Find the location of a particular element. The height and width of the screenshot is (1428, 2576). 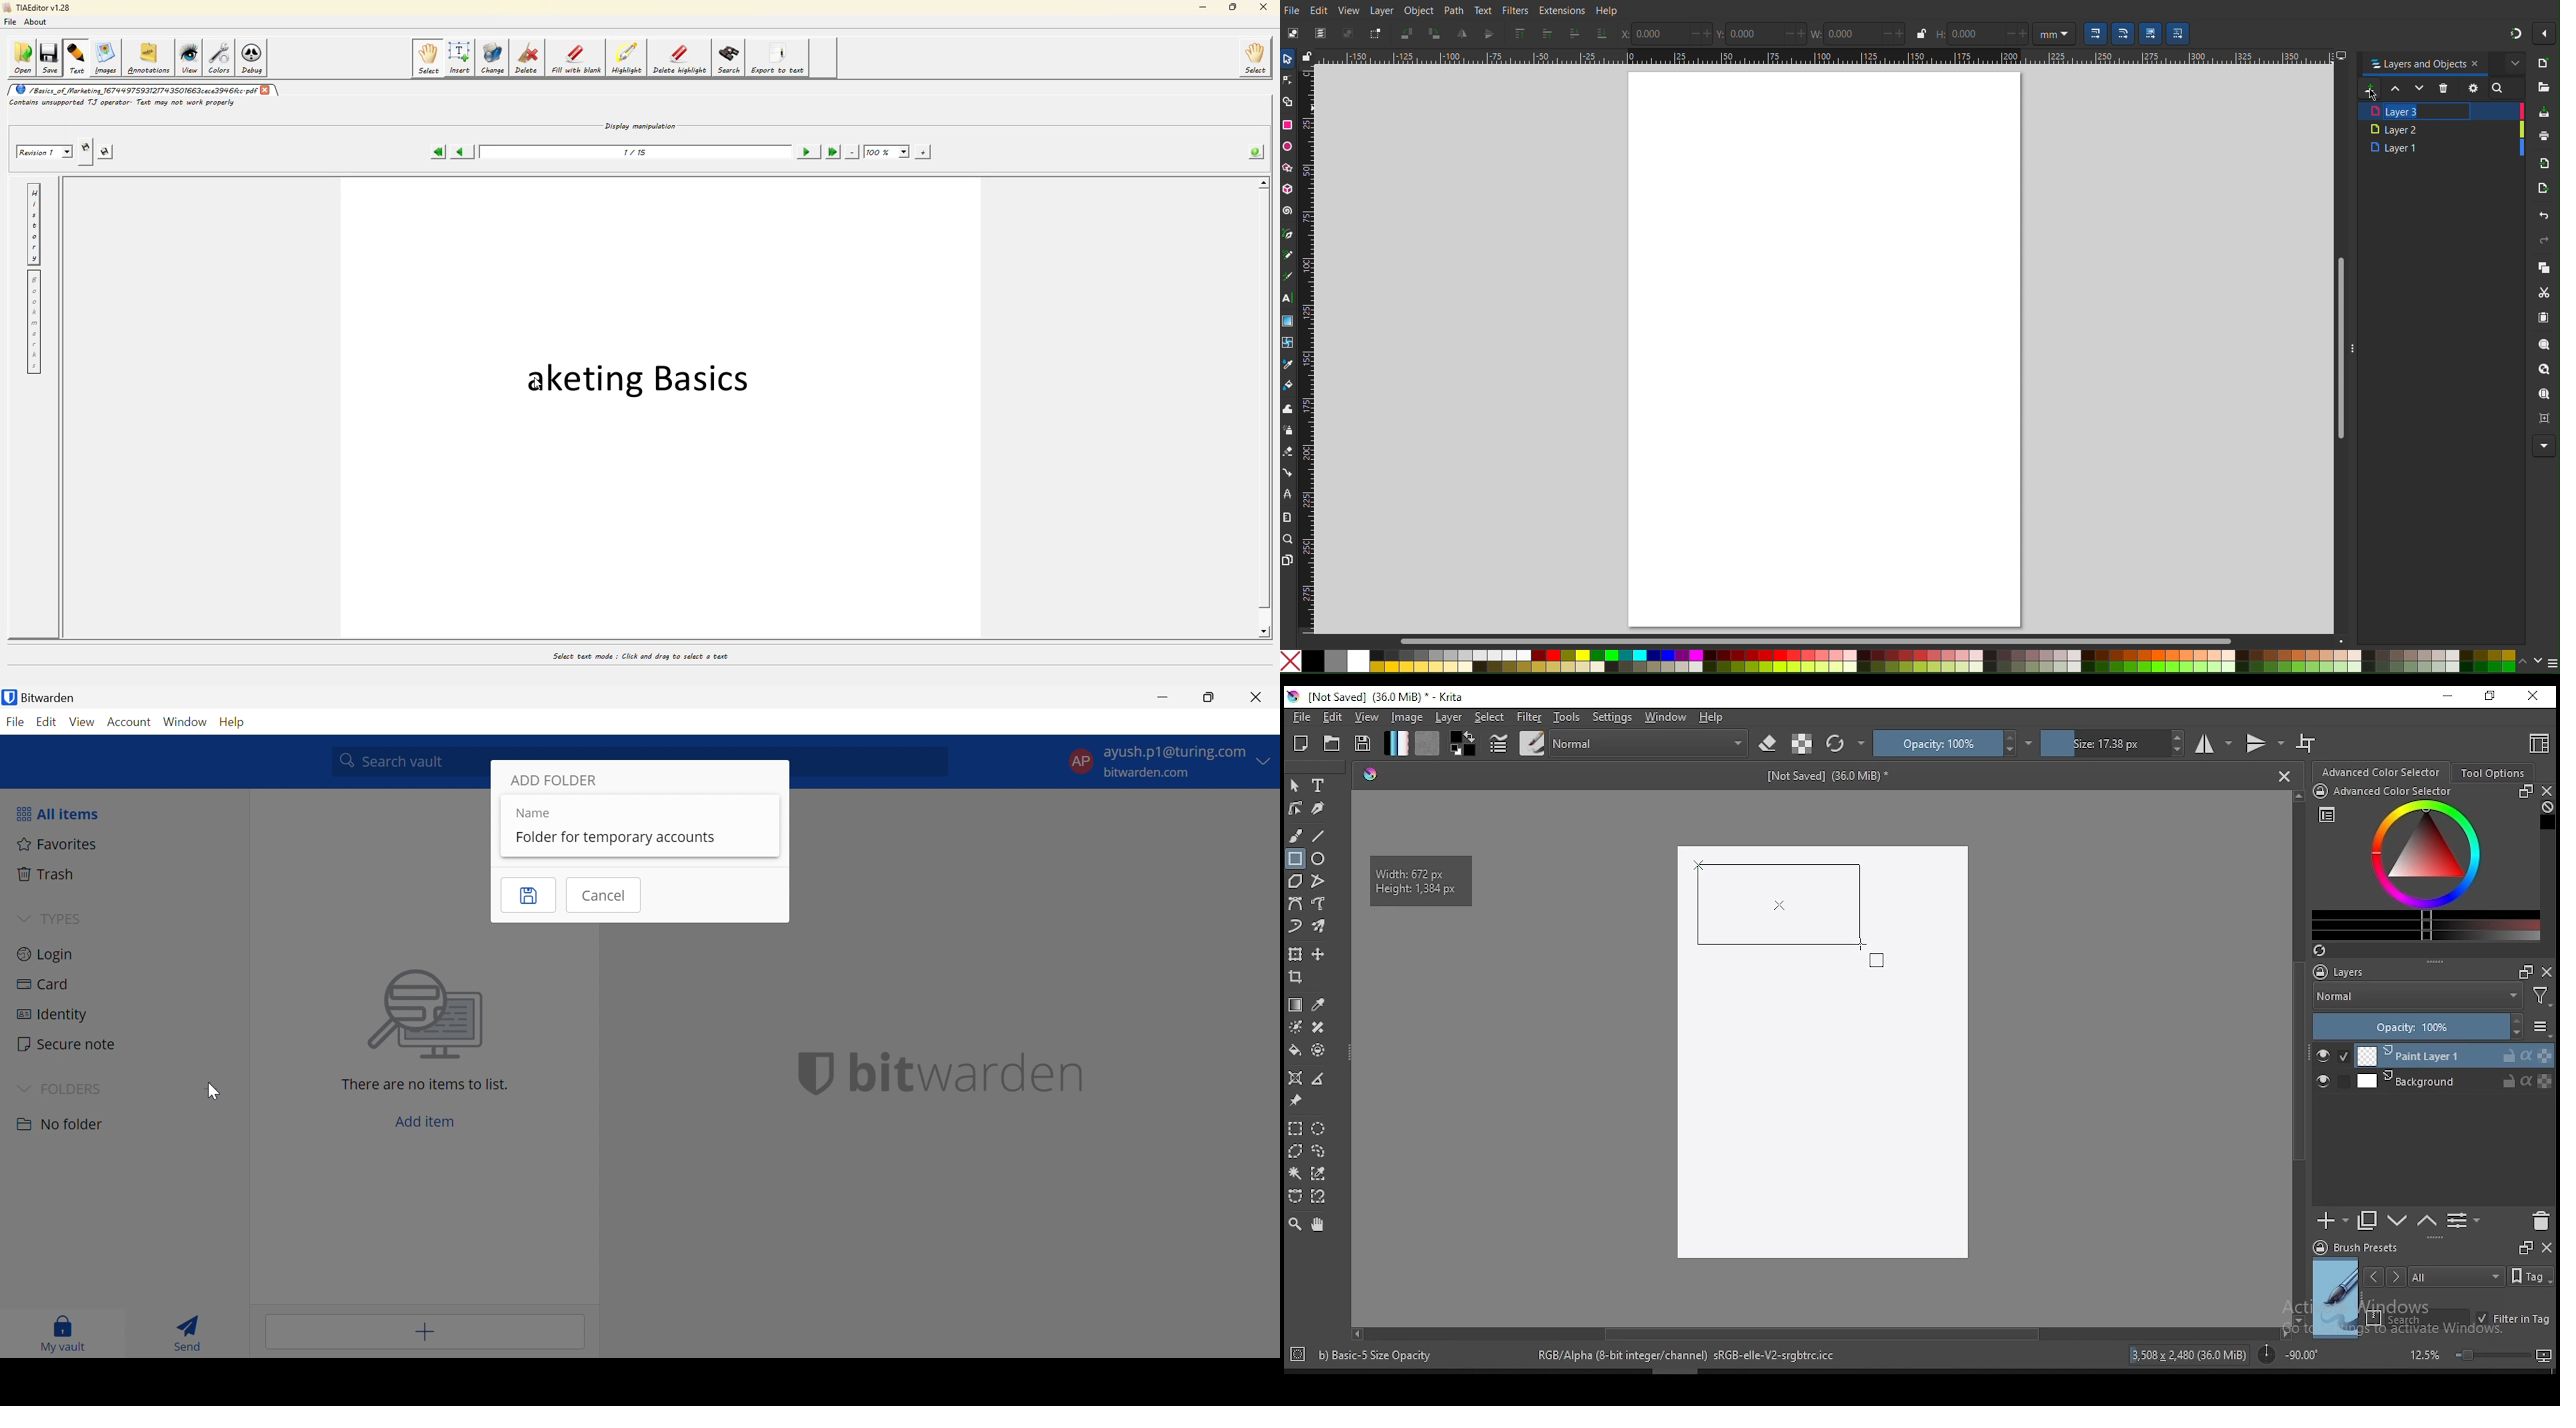

blending mode is located at coordinates (2416, 998).